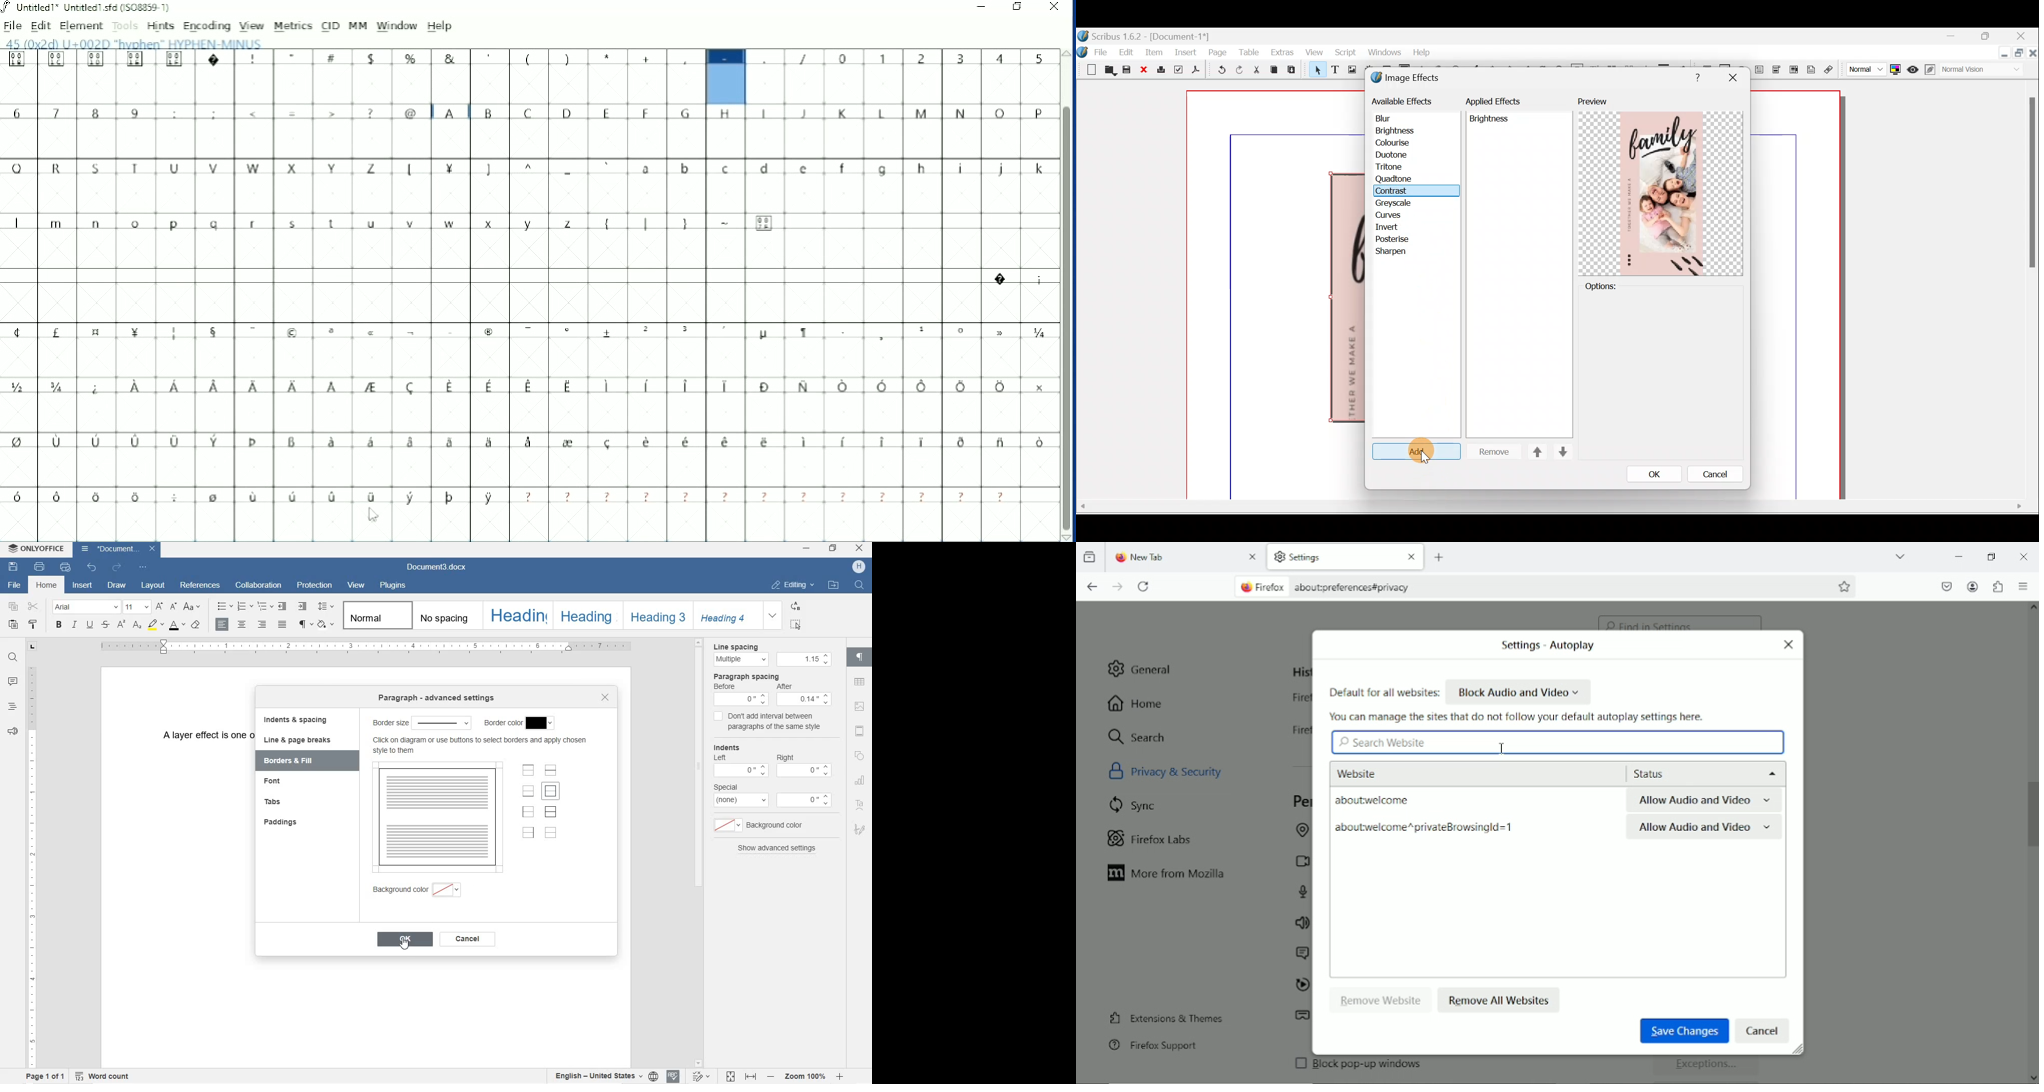  What do you see at coordinates (1864, 68) in the screenshot?
I see `Select image preview quality` at bounding box center [1864, 68].